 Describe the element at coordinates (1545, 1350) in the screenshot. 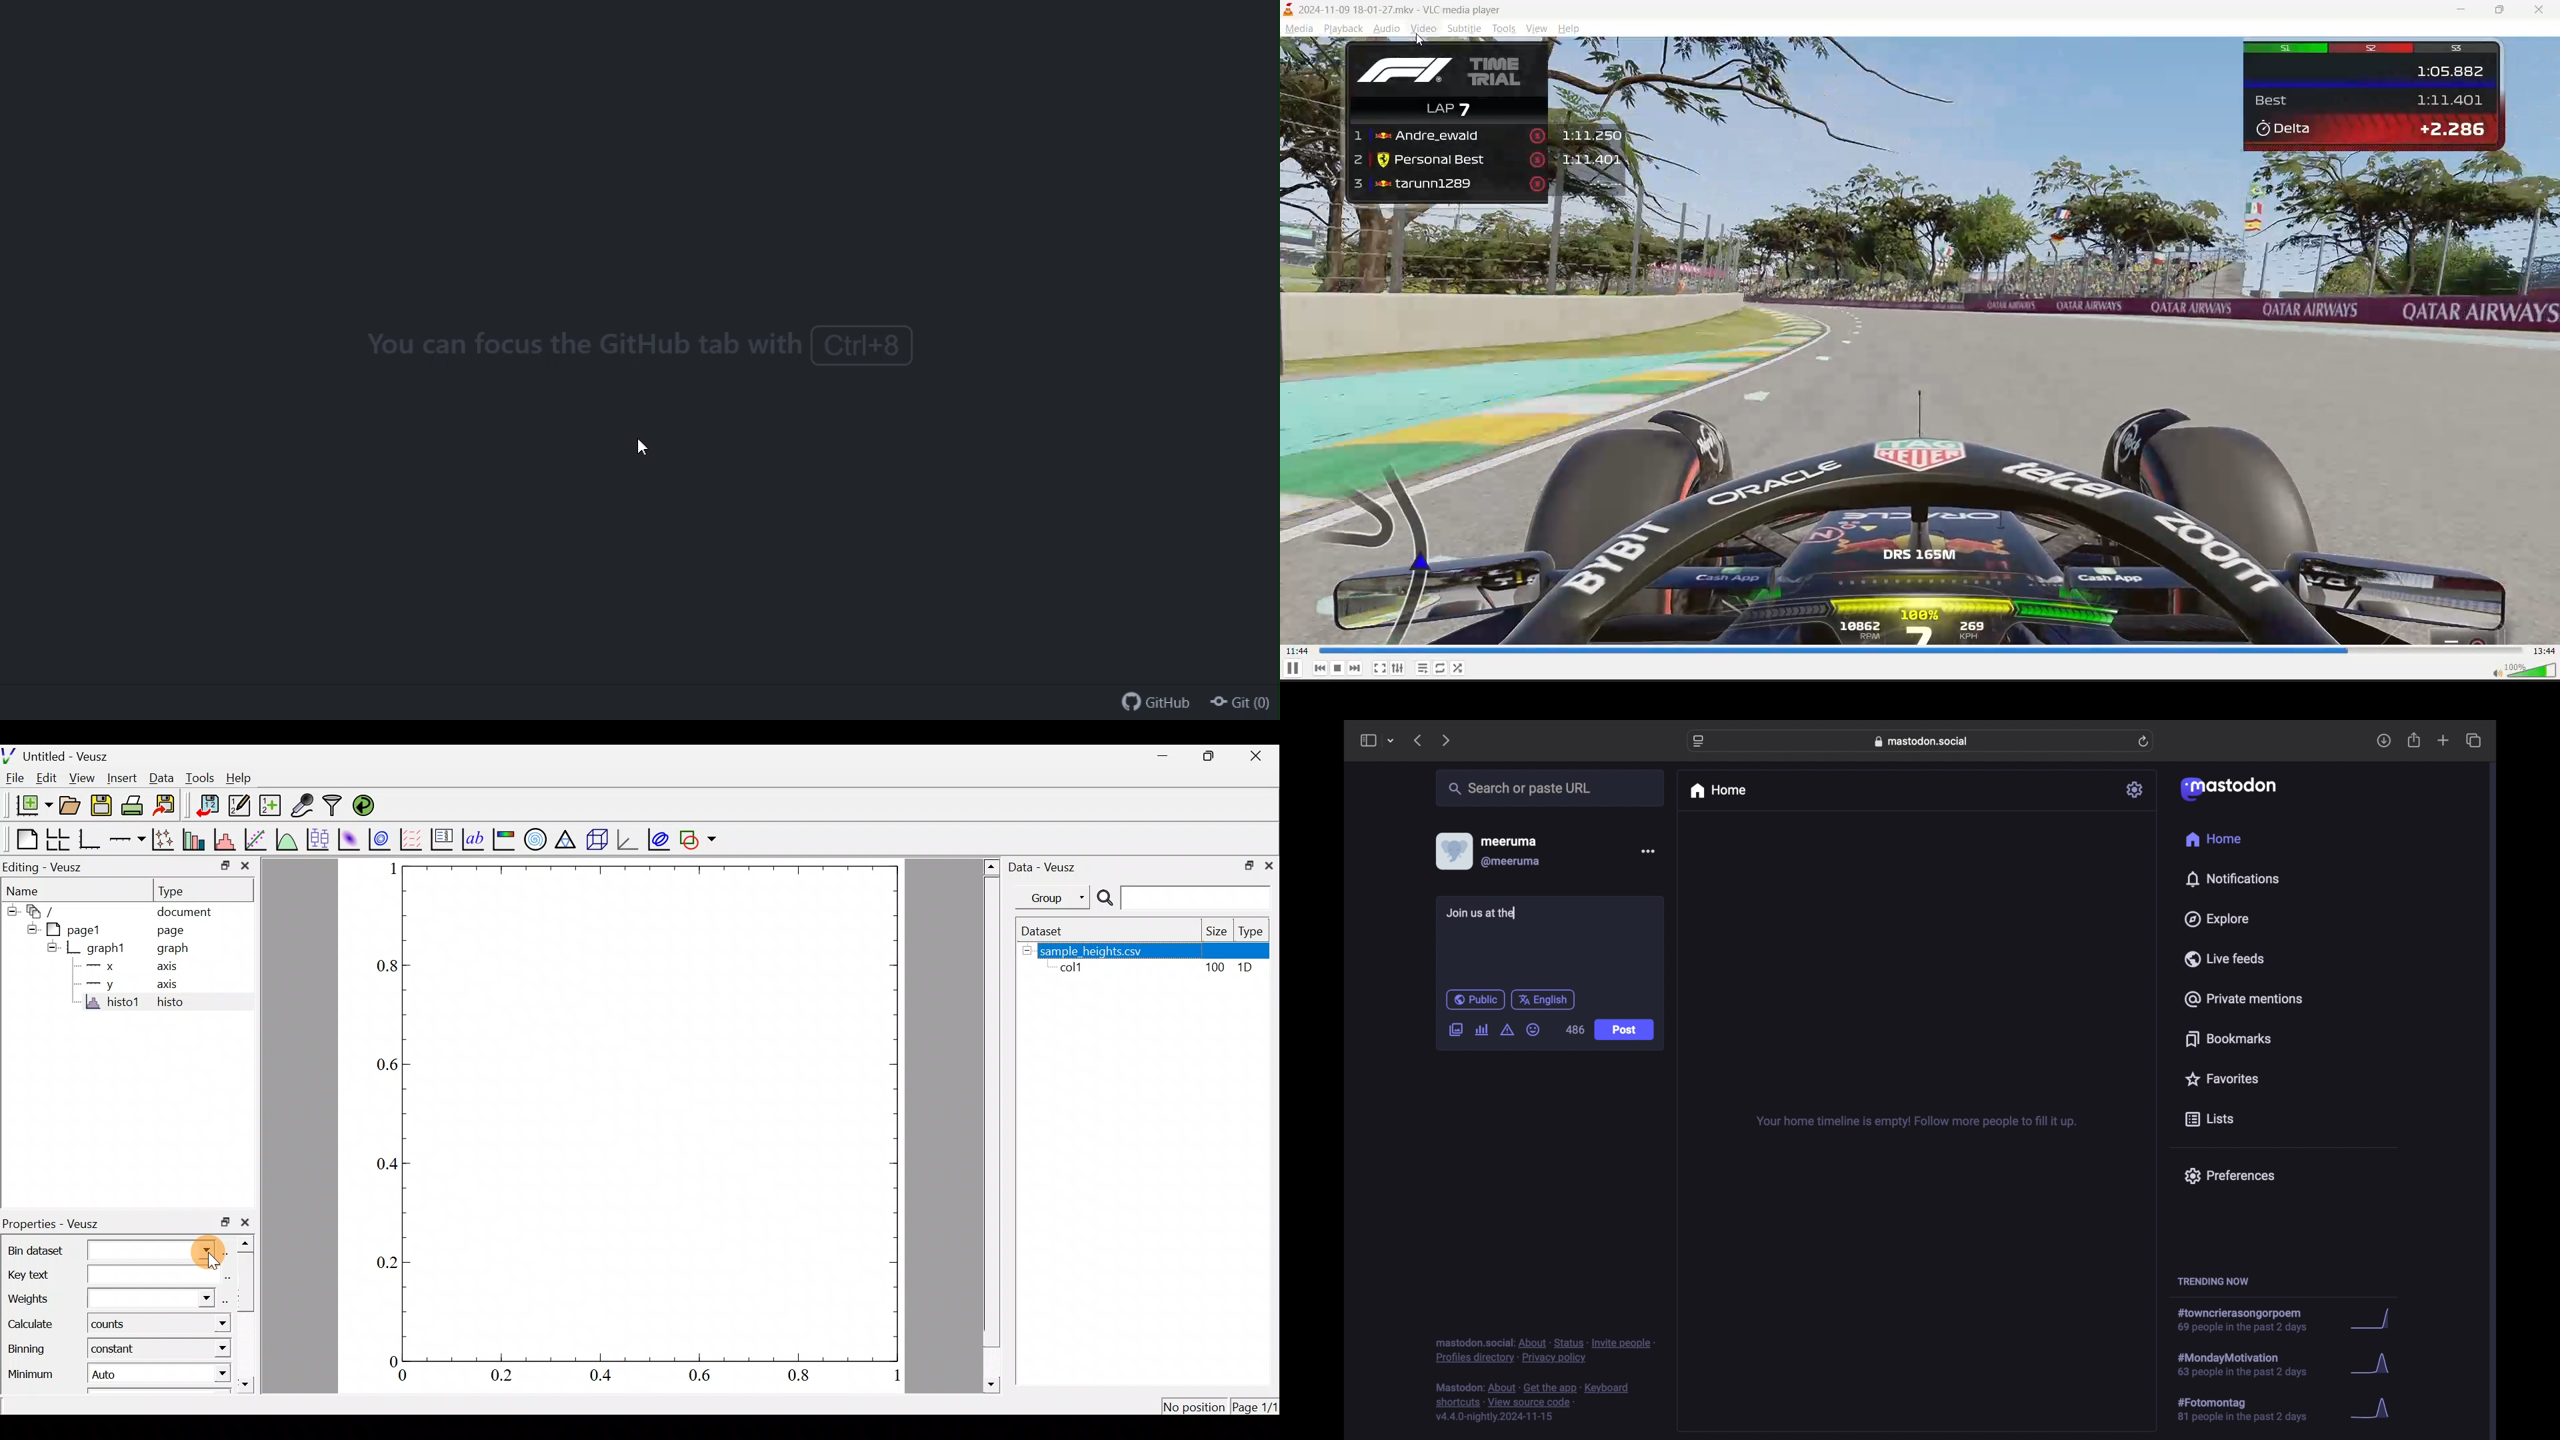

I see `footnote` at that location.